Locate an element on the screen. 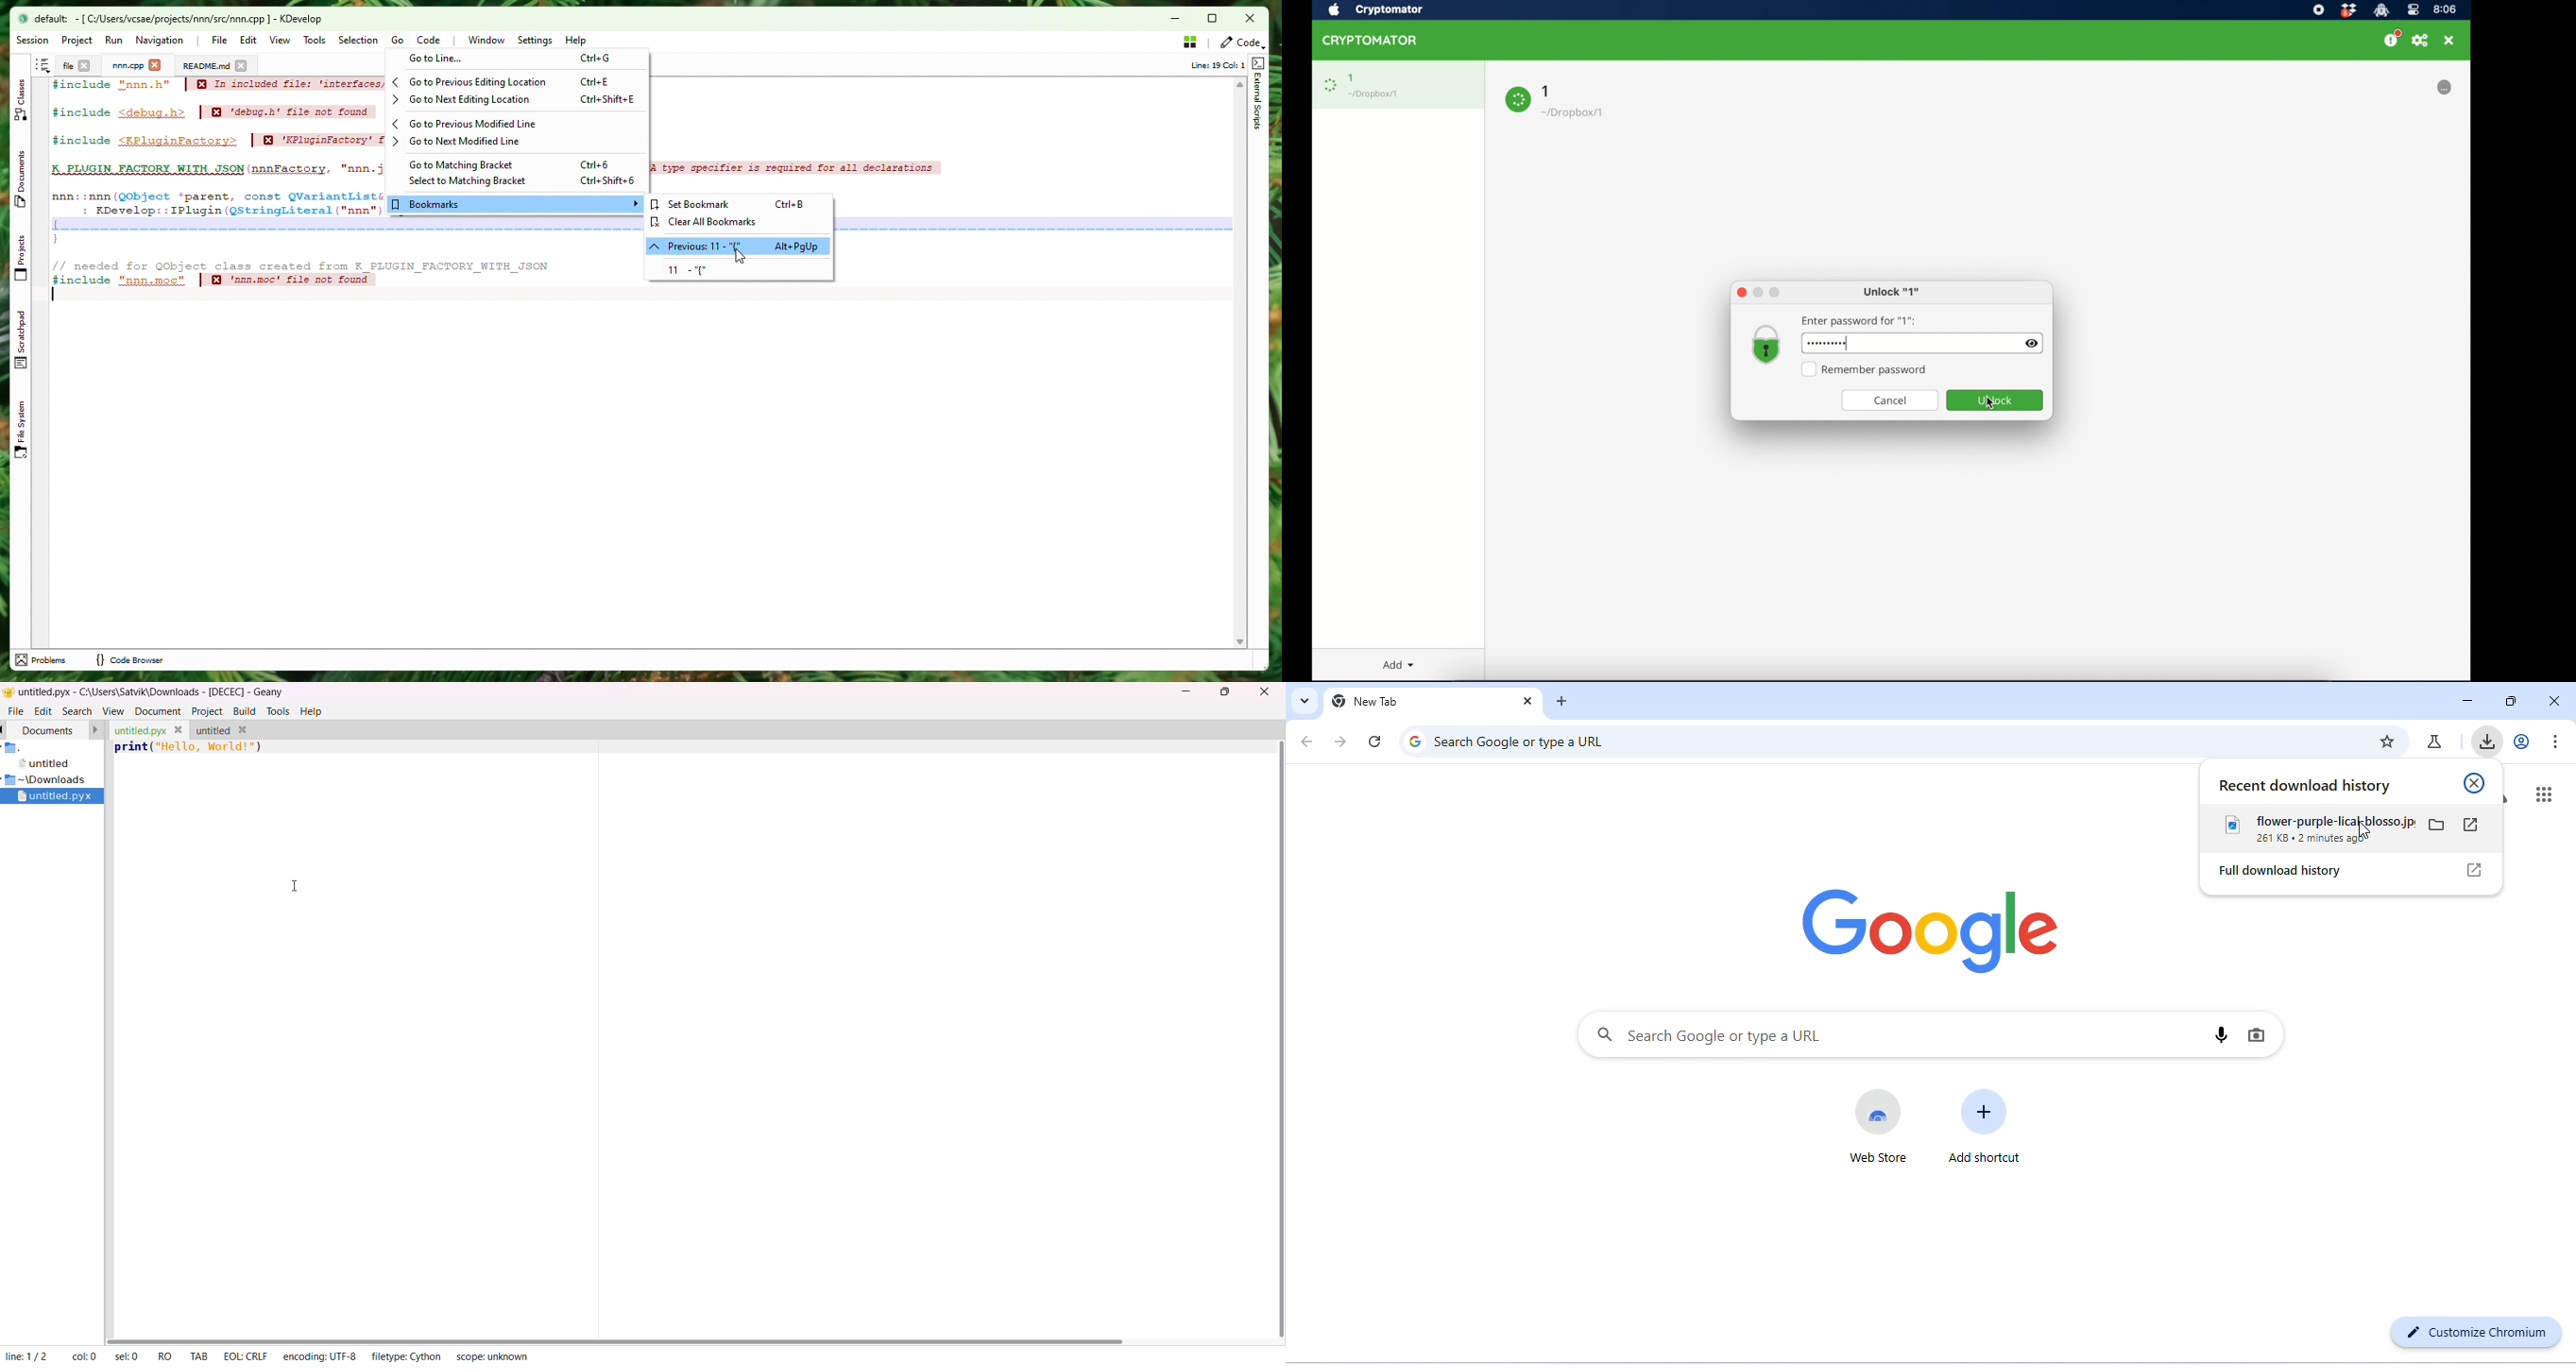  open is located at coordinates (2472, 825).